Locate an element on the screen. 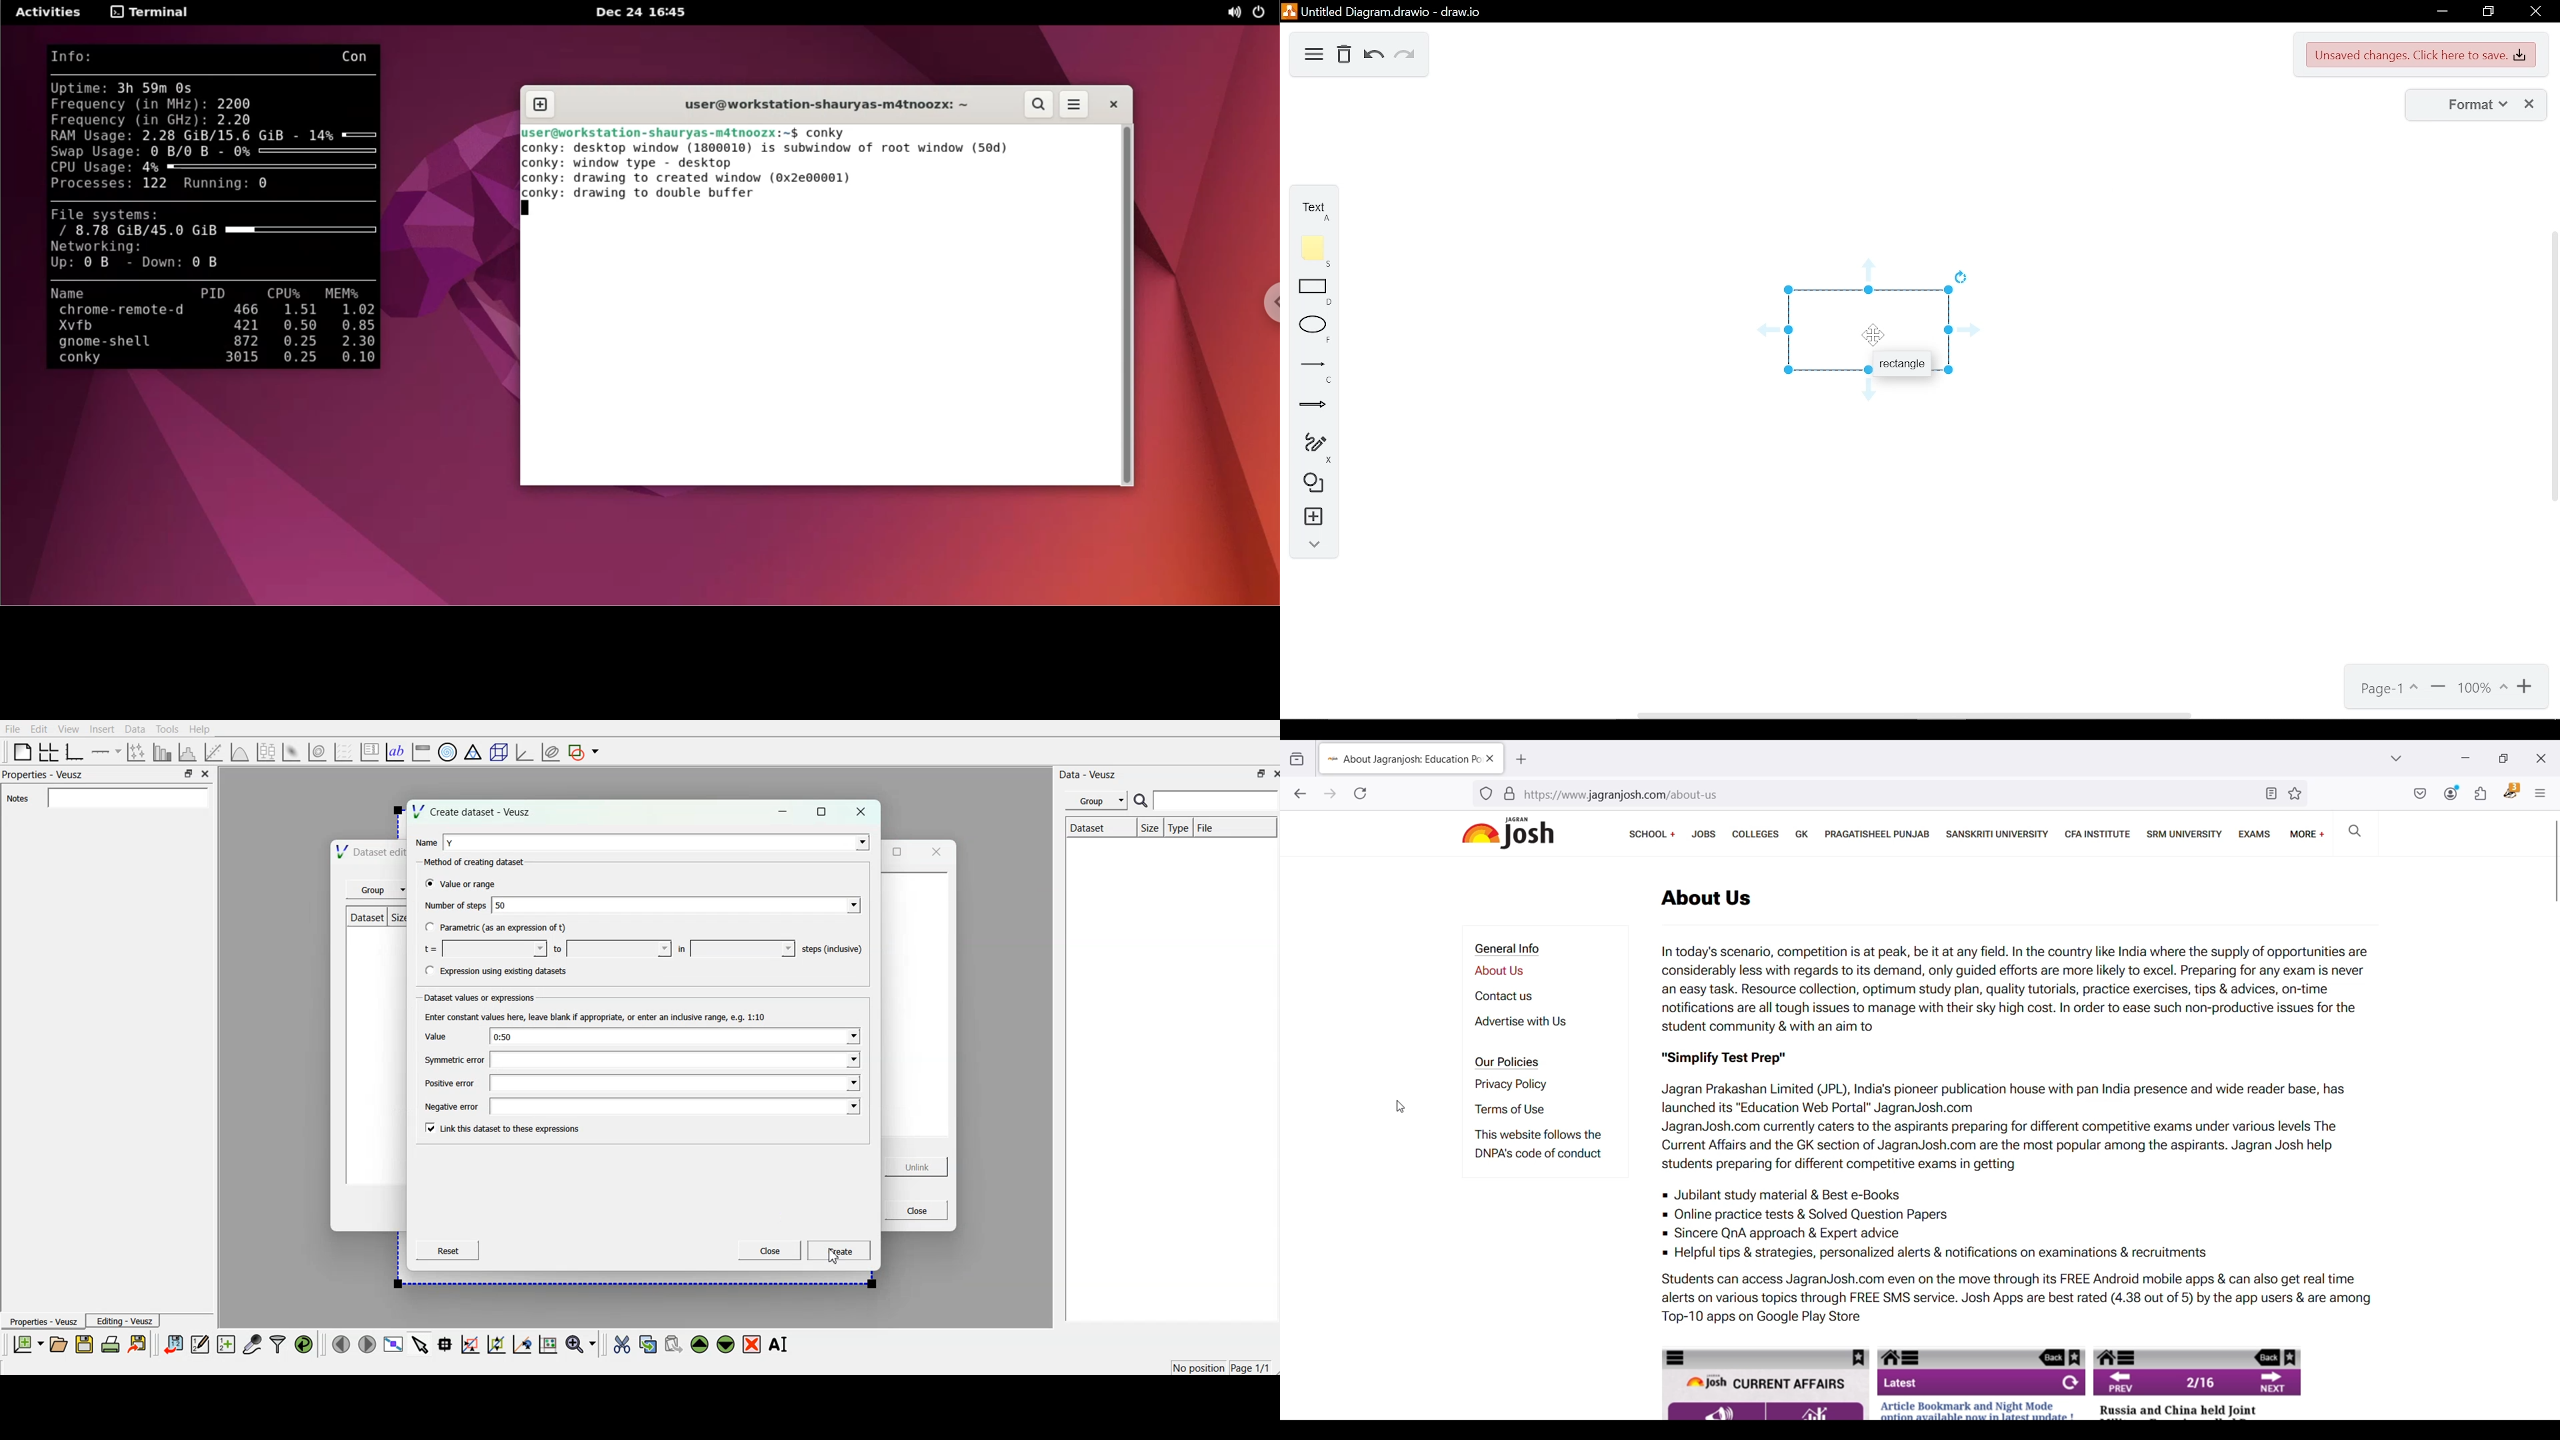 The width and height of the screenshot is (2576, 1456). Toggle reader view is located at coordinates (2271, 793).